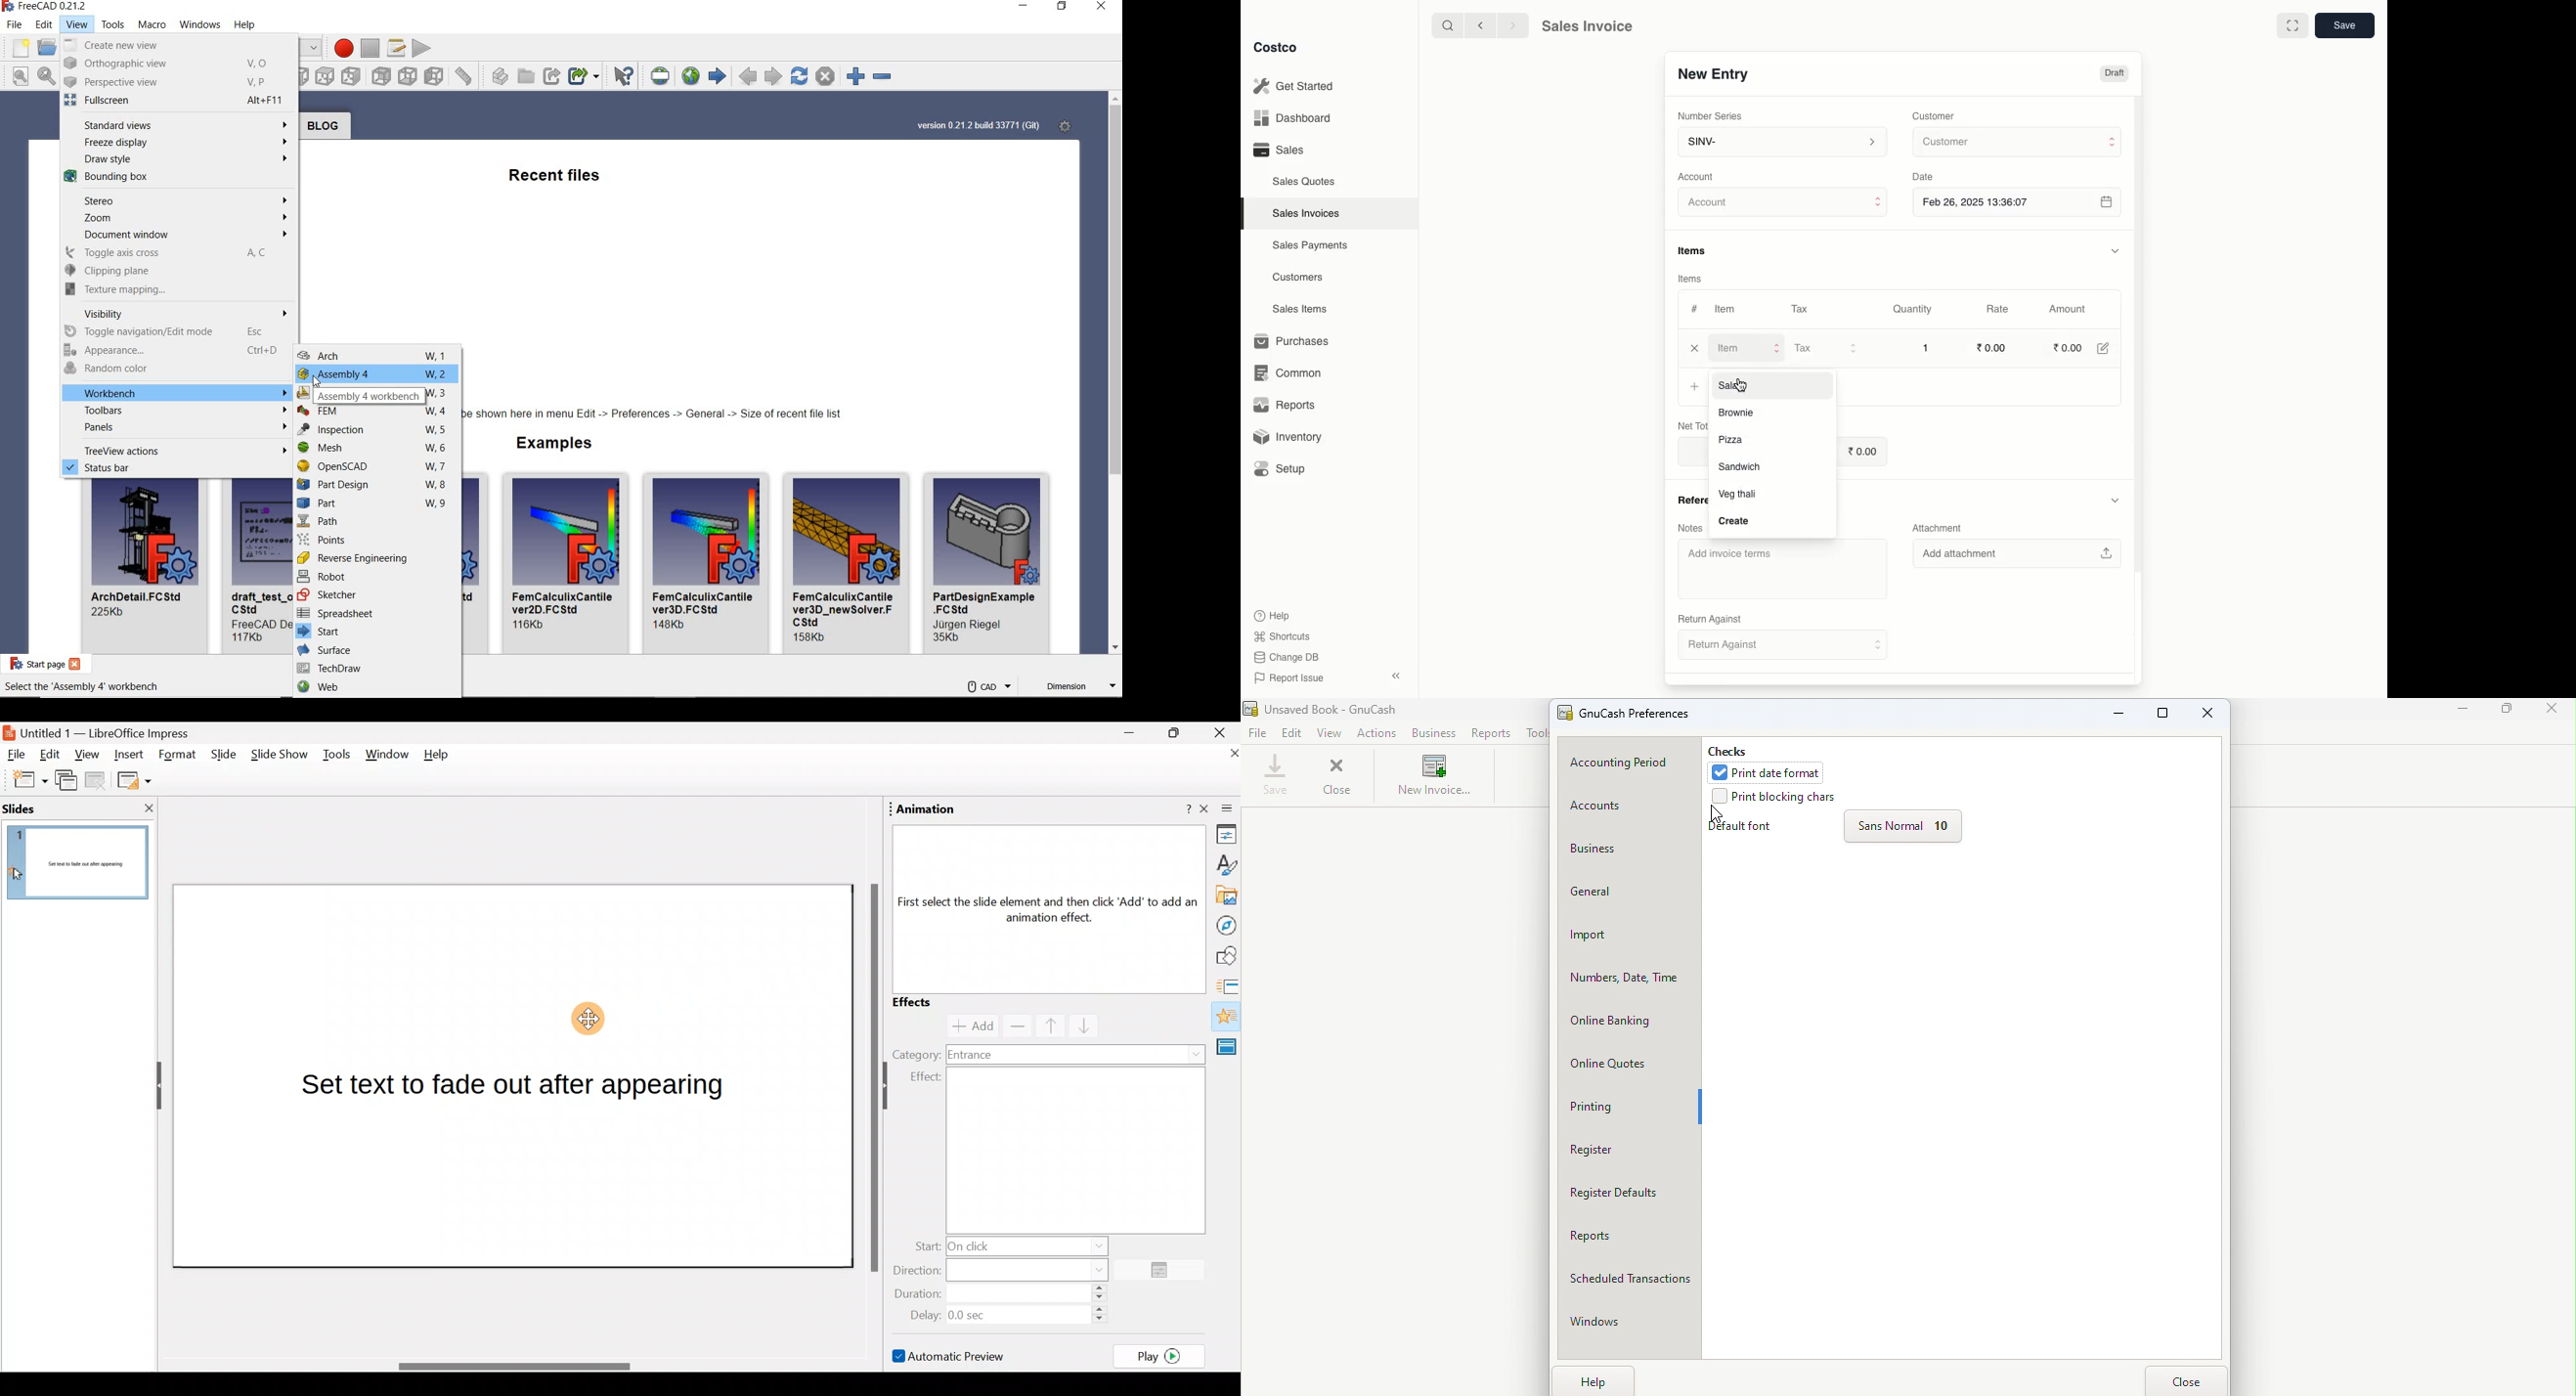 The width and height of the screenshot is (2576, 1400). I want to click on Scroll bar, so click(872, 1077).